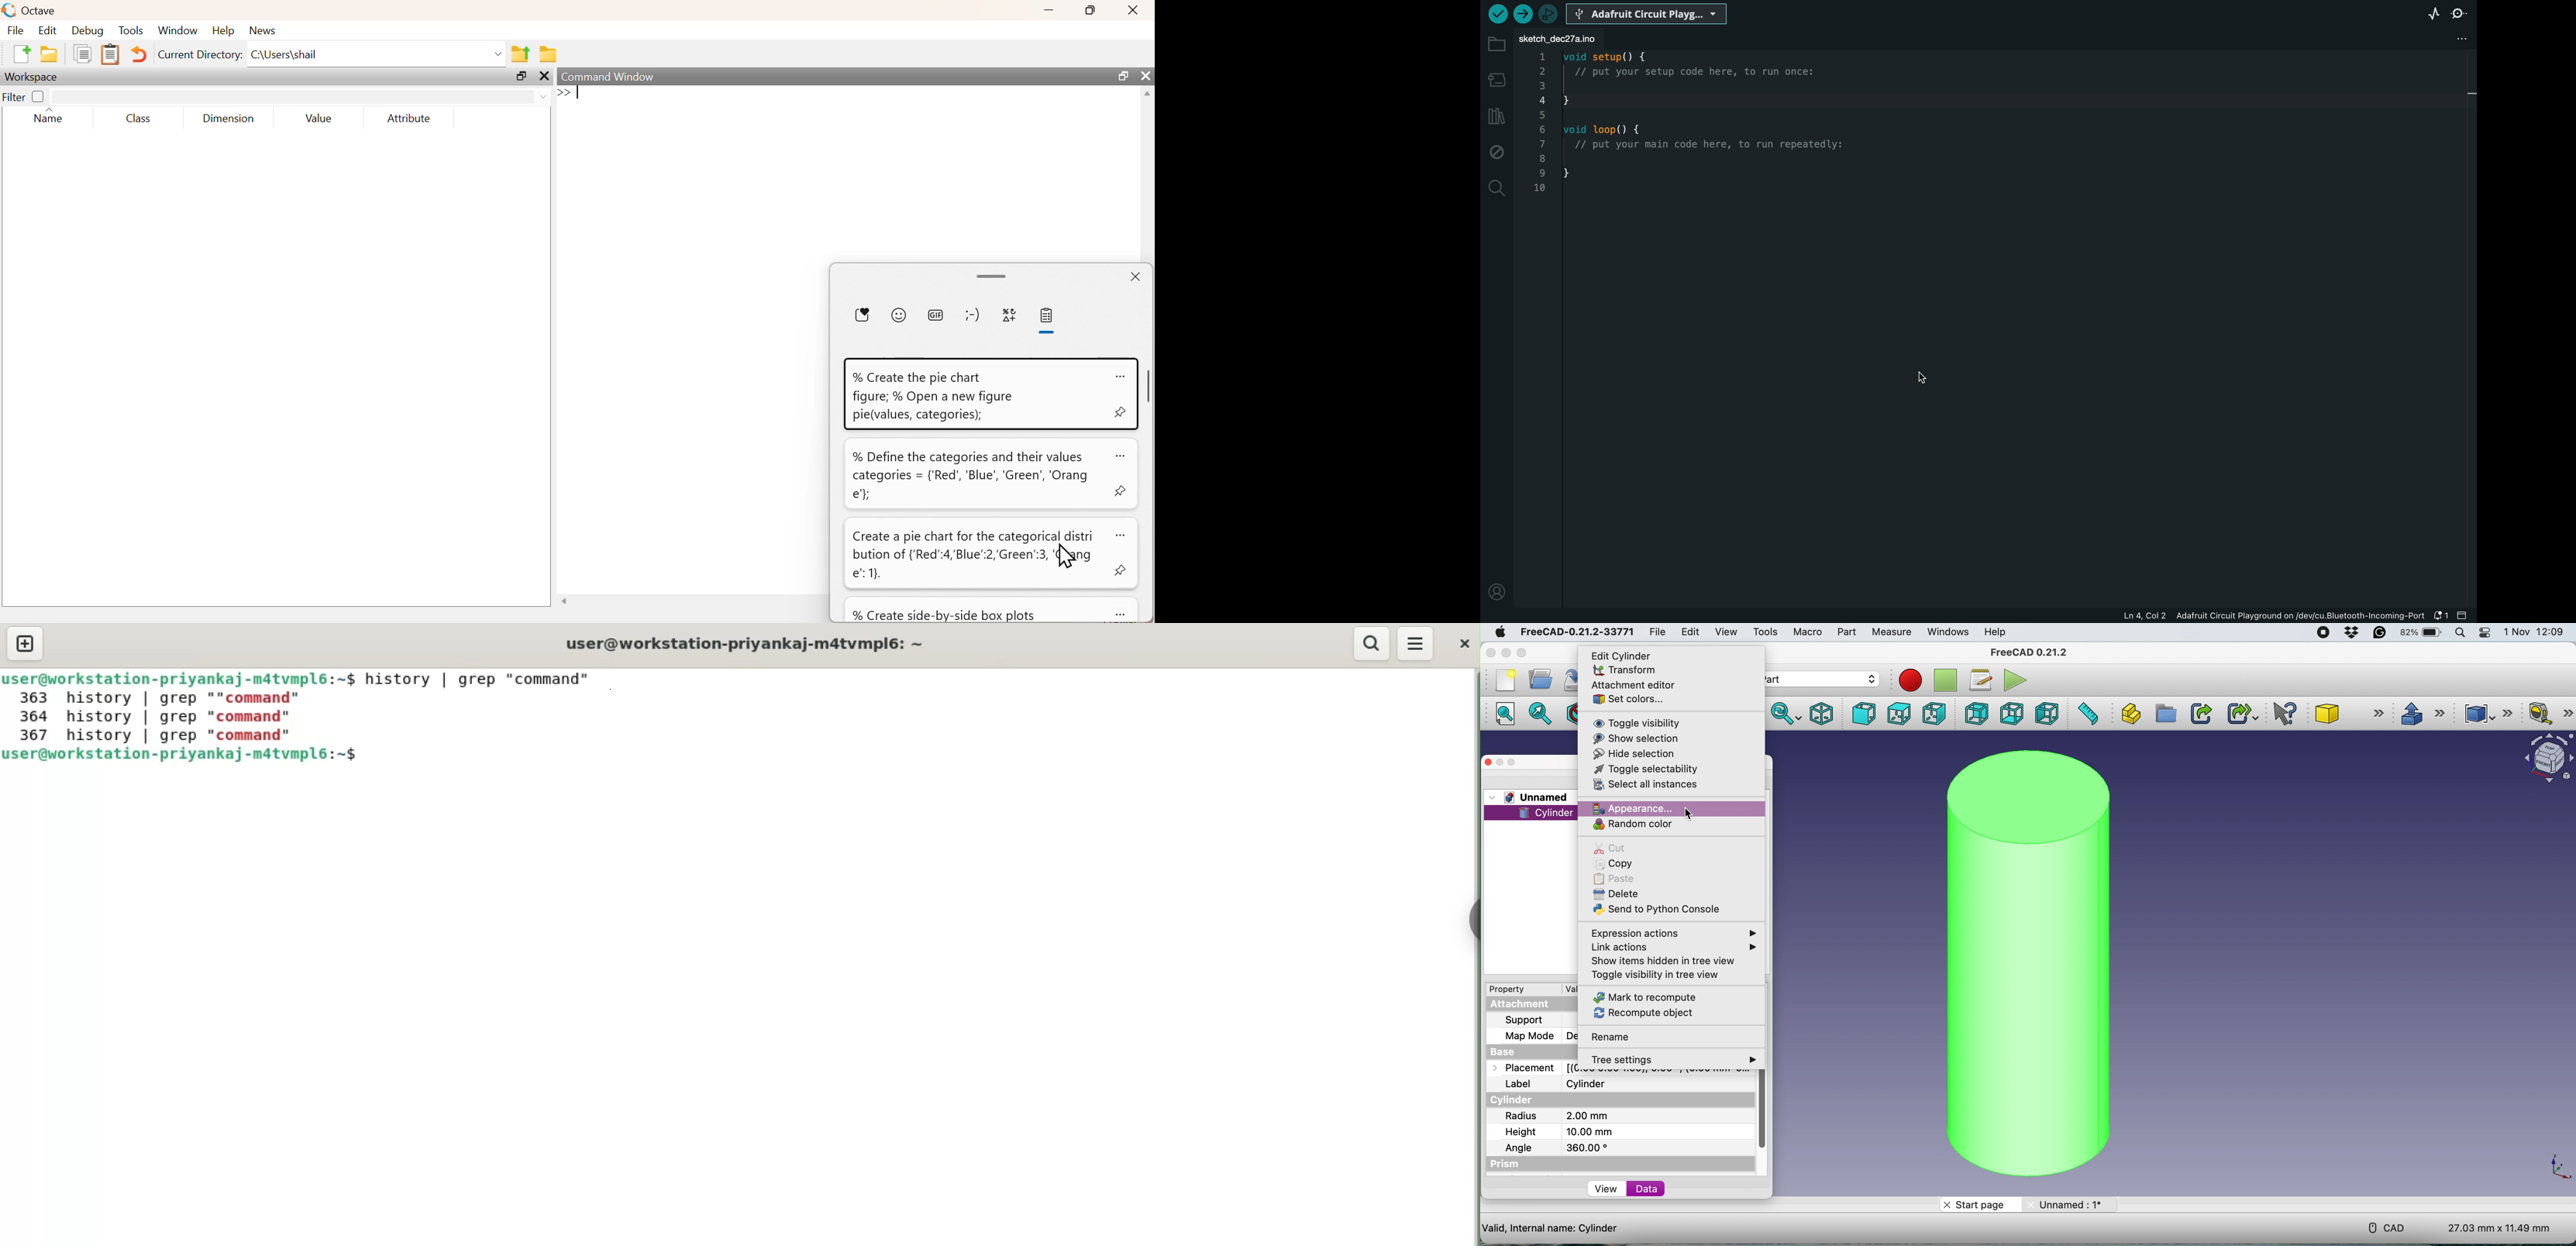 The image size is (2576, 1260). Describe the element at coordinates (1975, 715) in the screenshot. I see `rear` at that location.